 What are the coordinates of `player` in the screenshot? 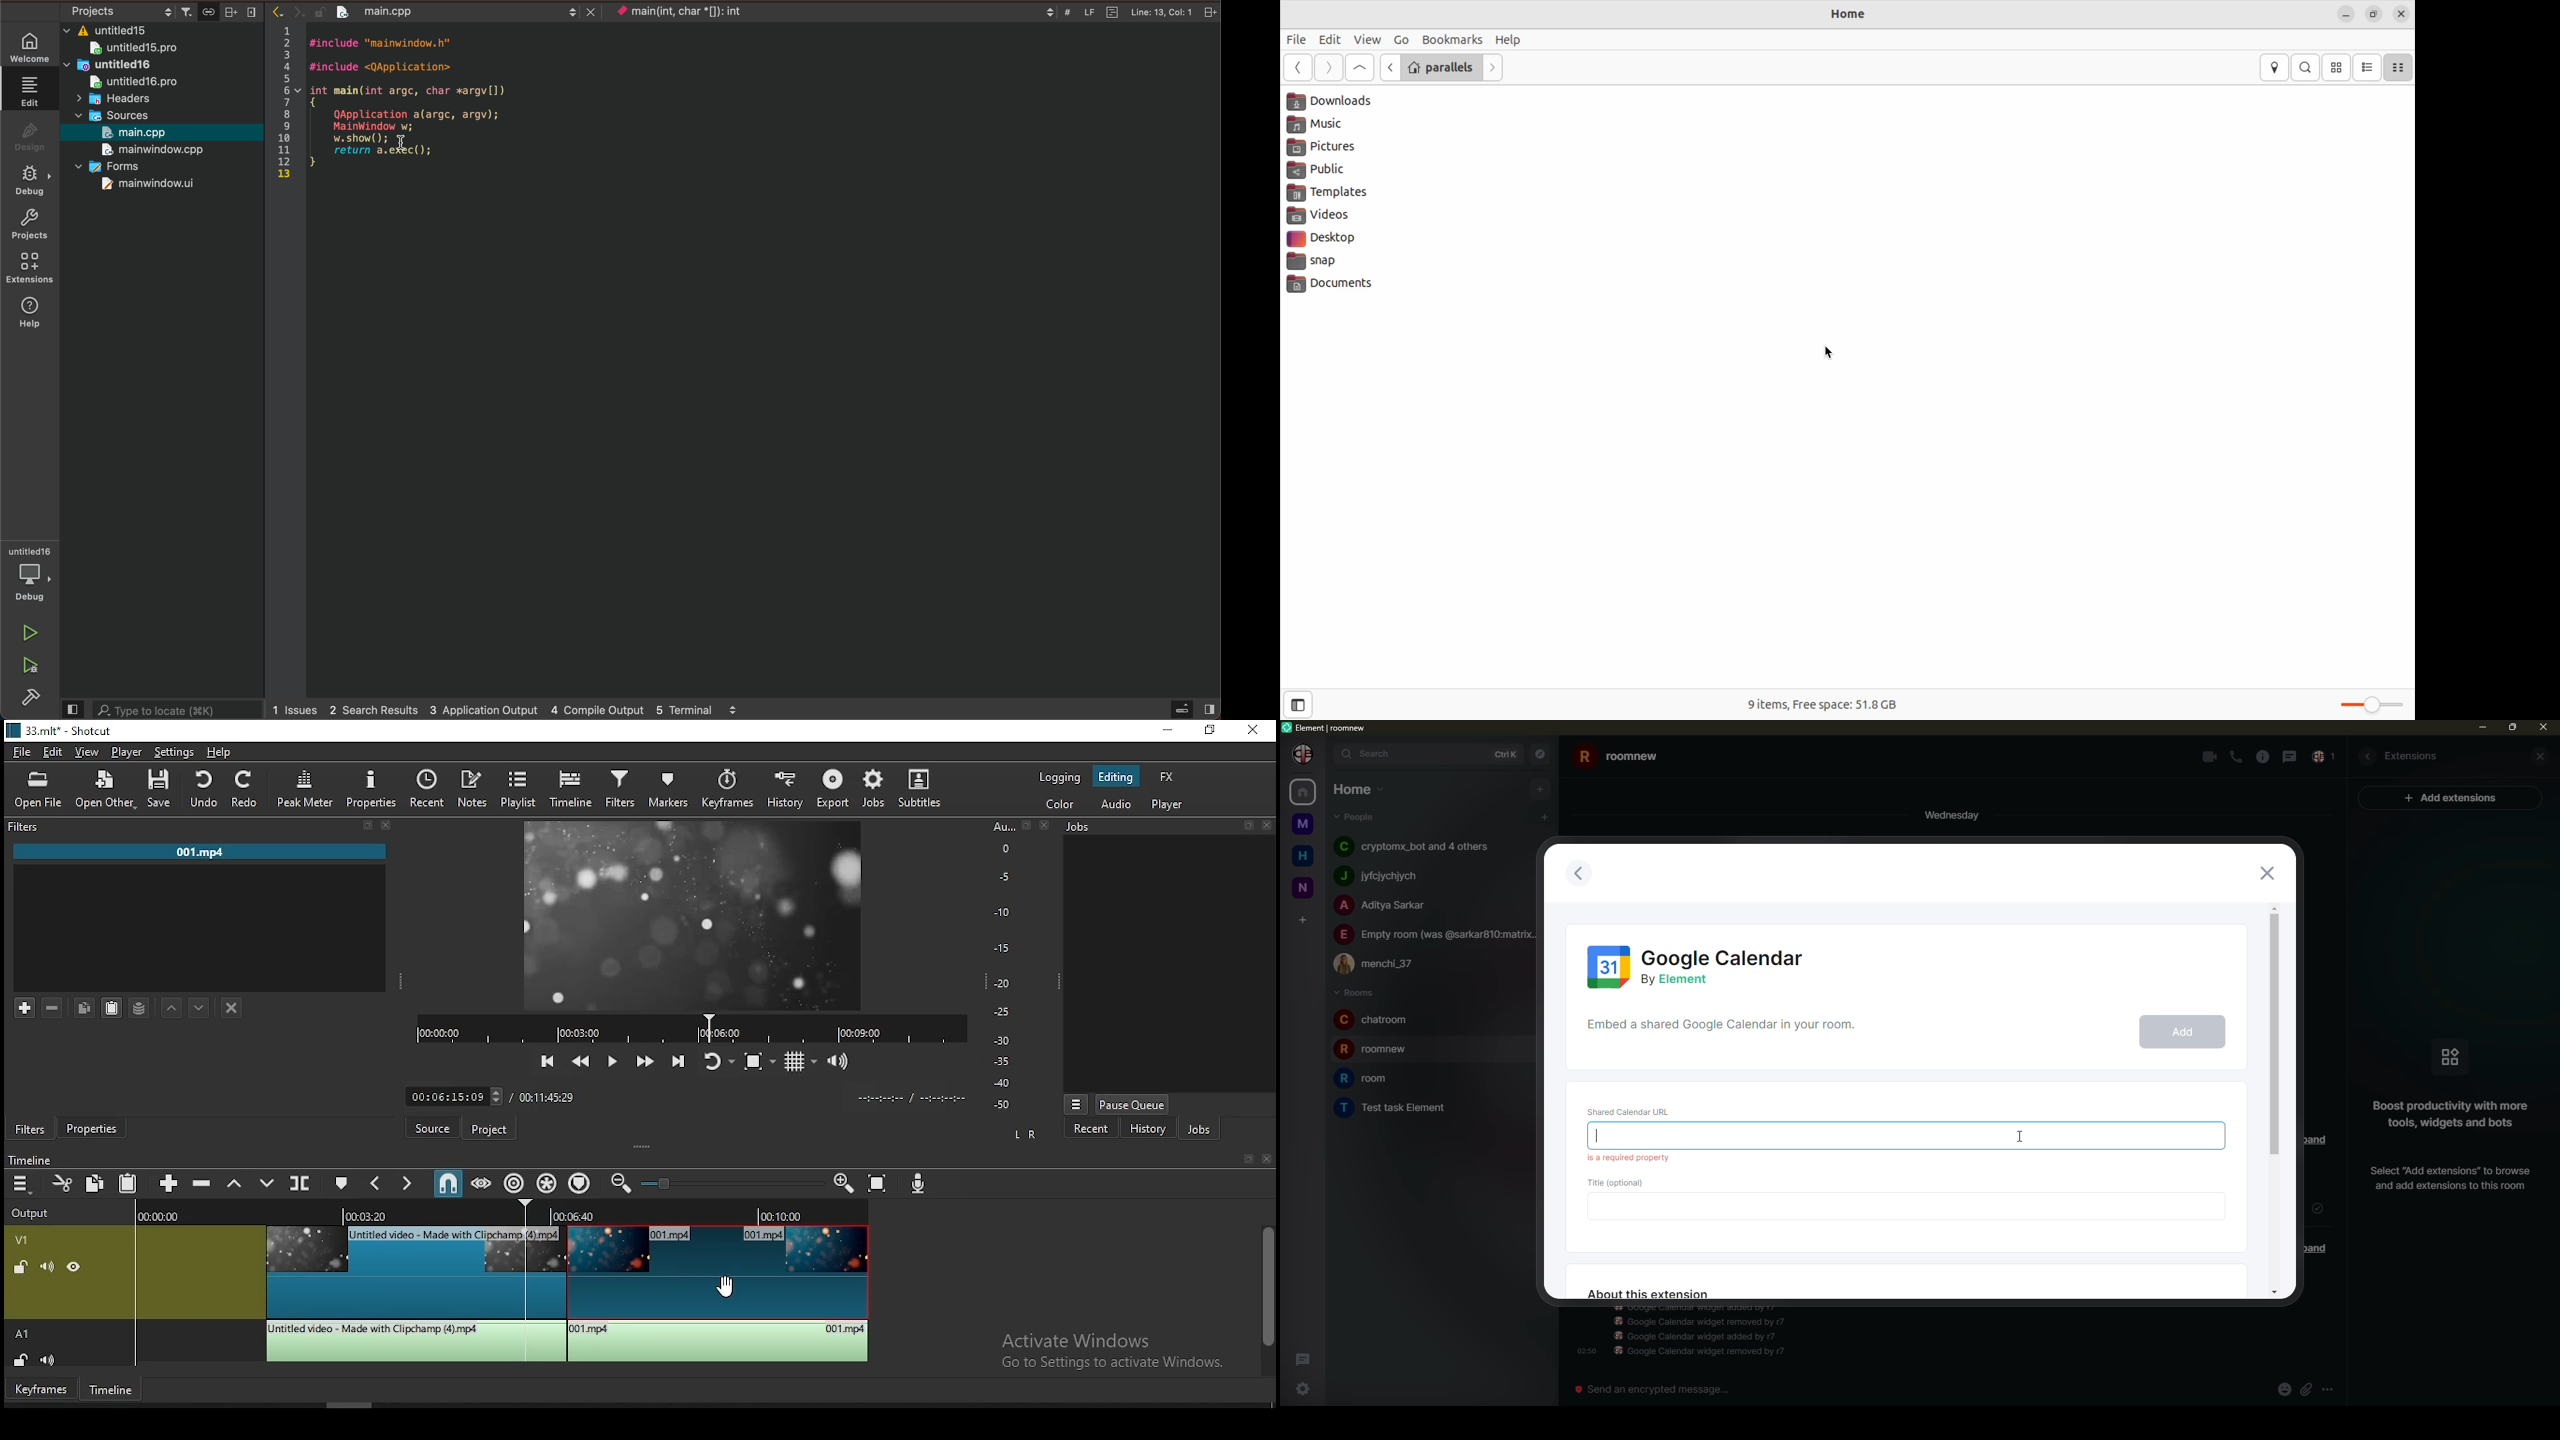 It's located at (1169, 805).